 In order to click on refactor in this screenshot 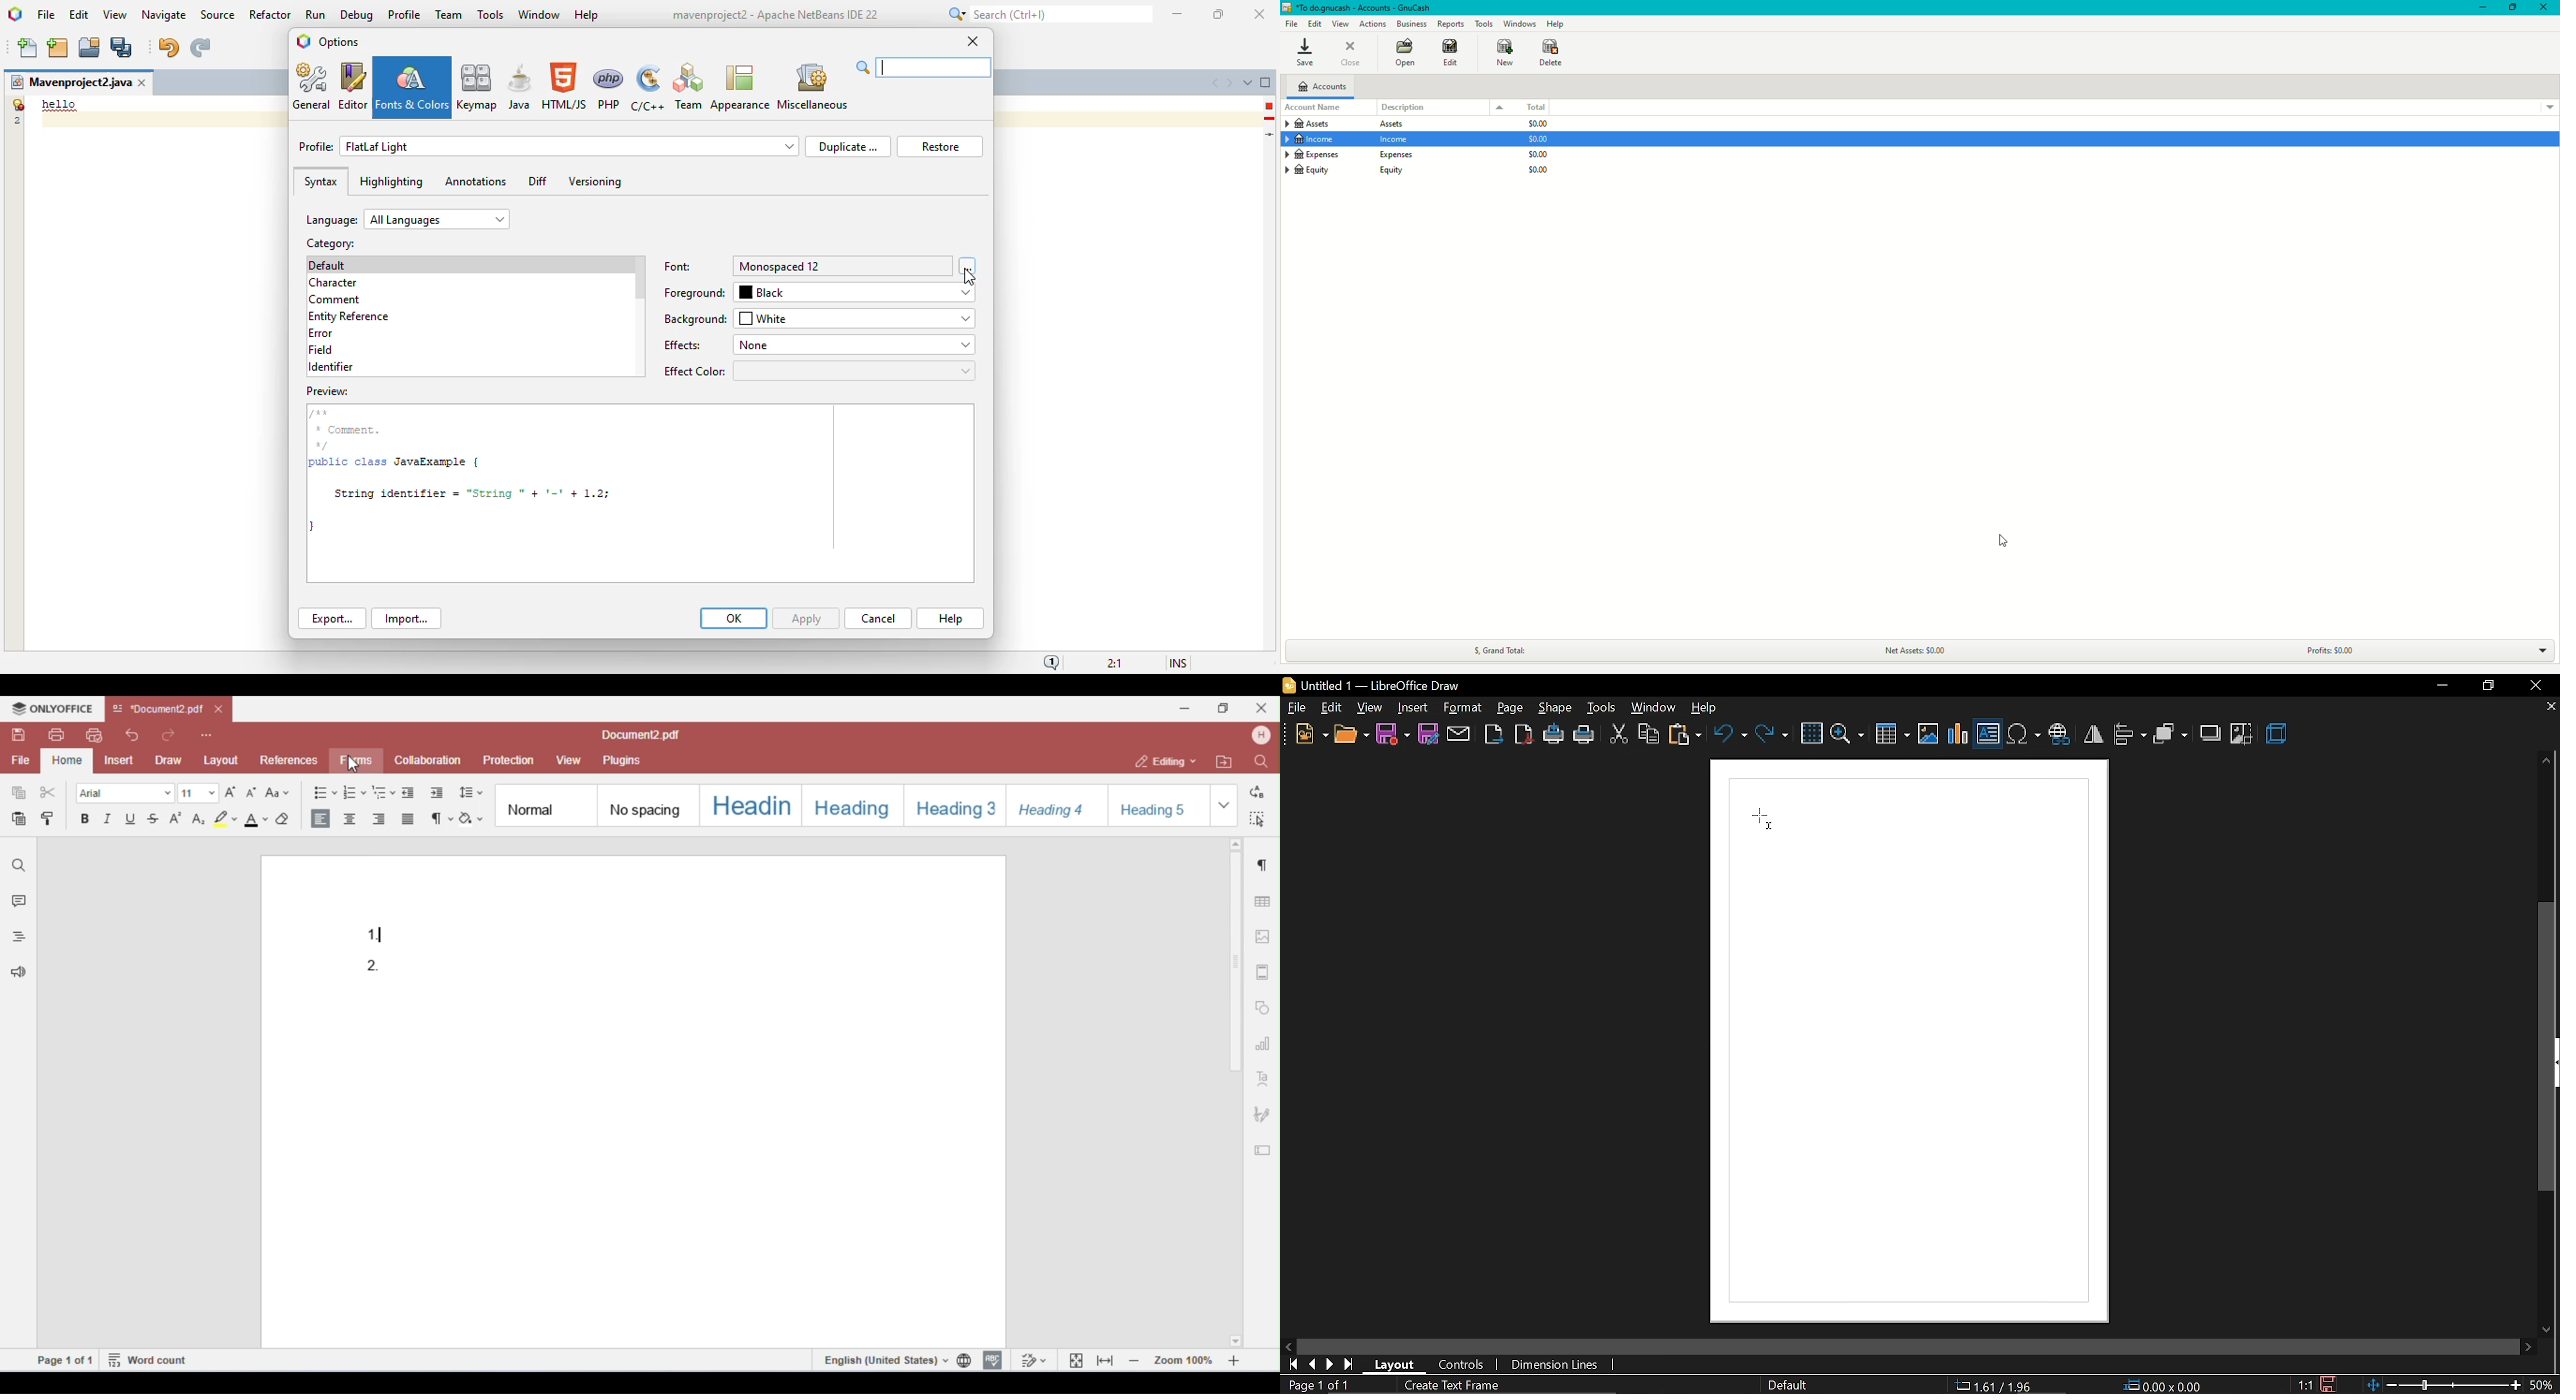, I will do `click(271, 14)`.